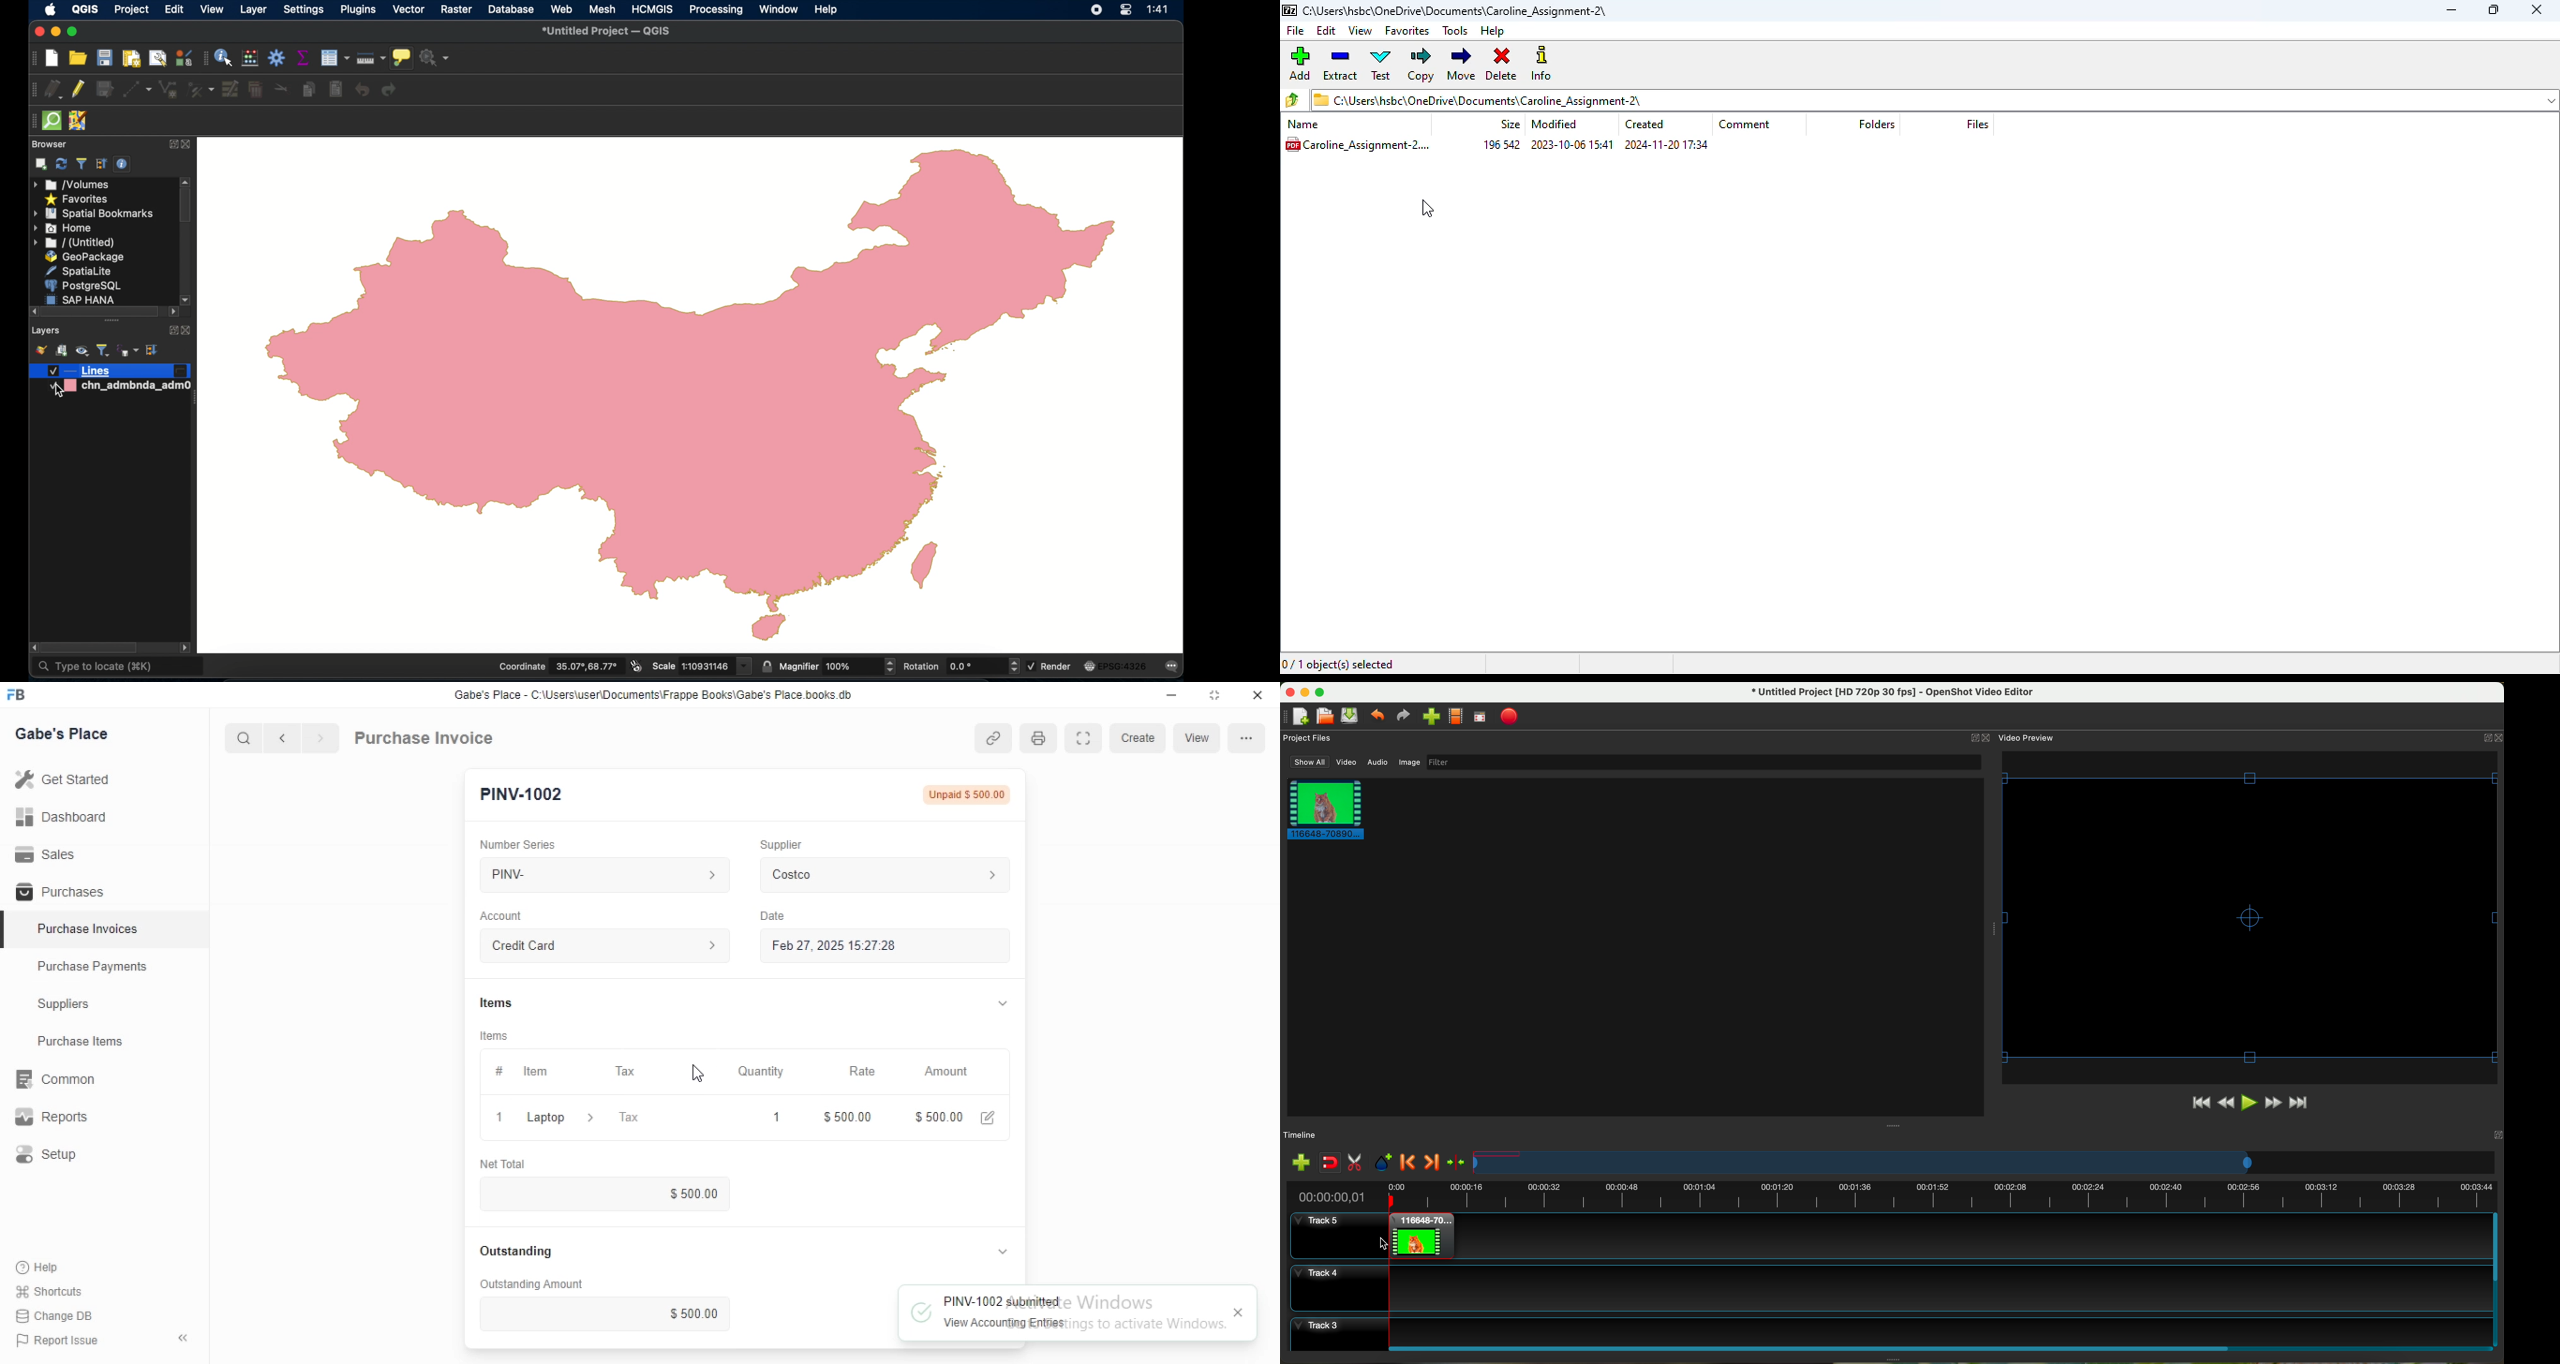 Image resolution: width=2576 pixels, height=1372 pixels. Describe the element at coordinates (104, 779) in the screenshot. I see `Get Started` at that location.